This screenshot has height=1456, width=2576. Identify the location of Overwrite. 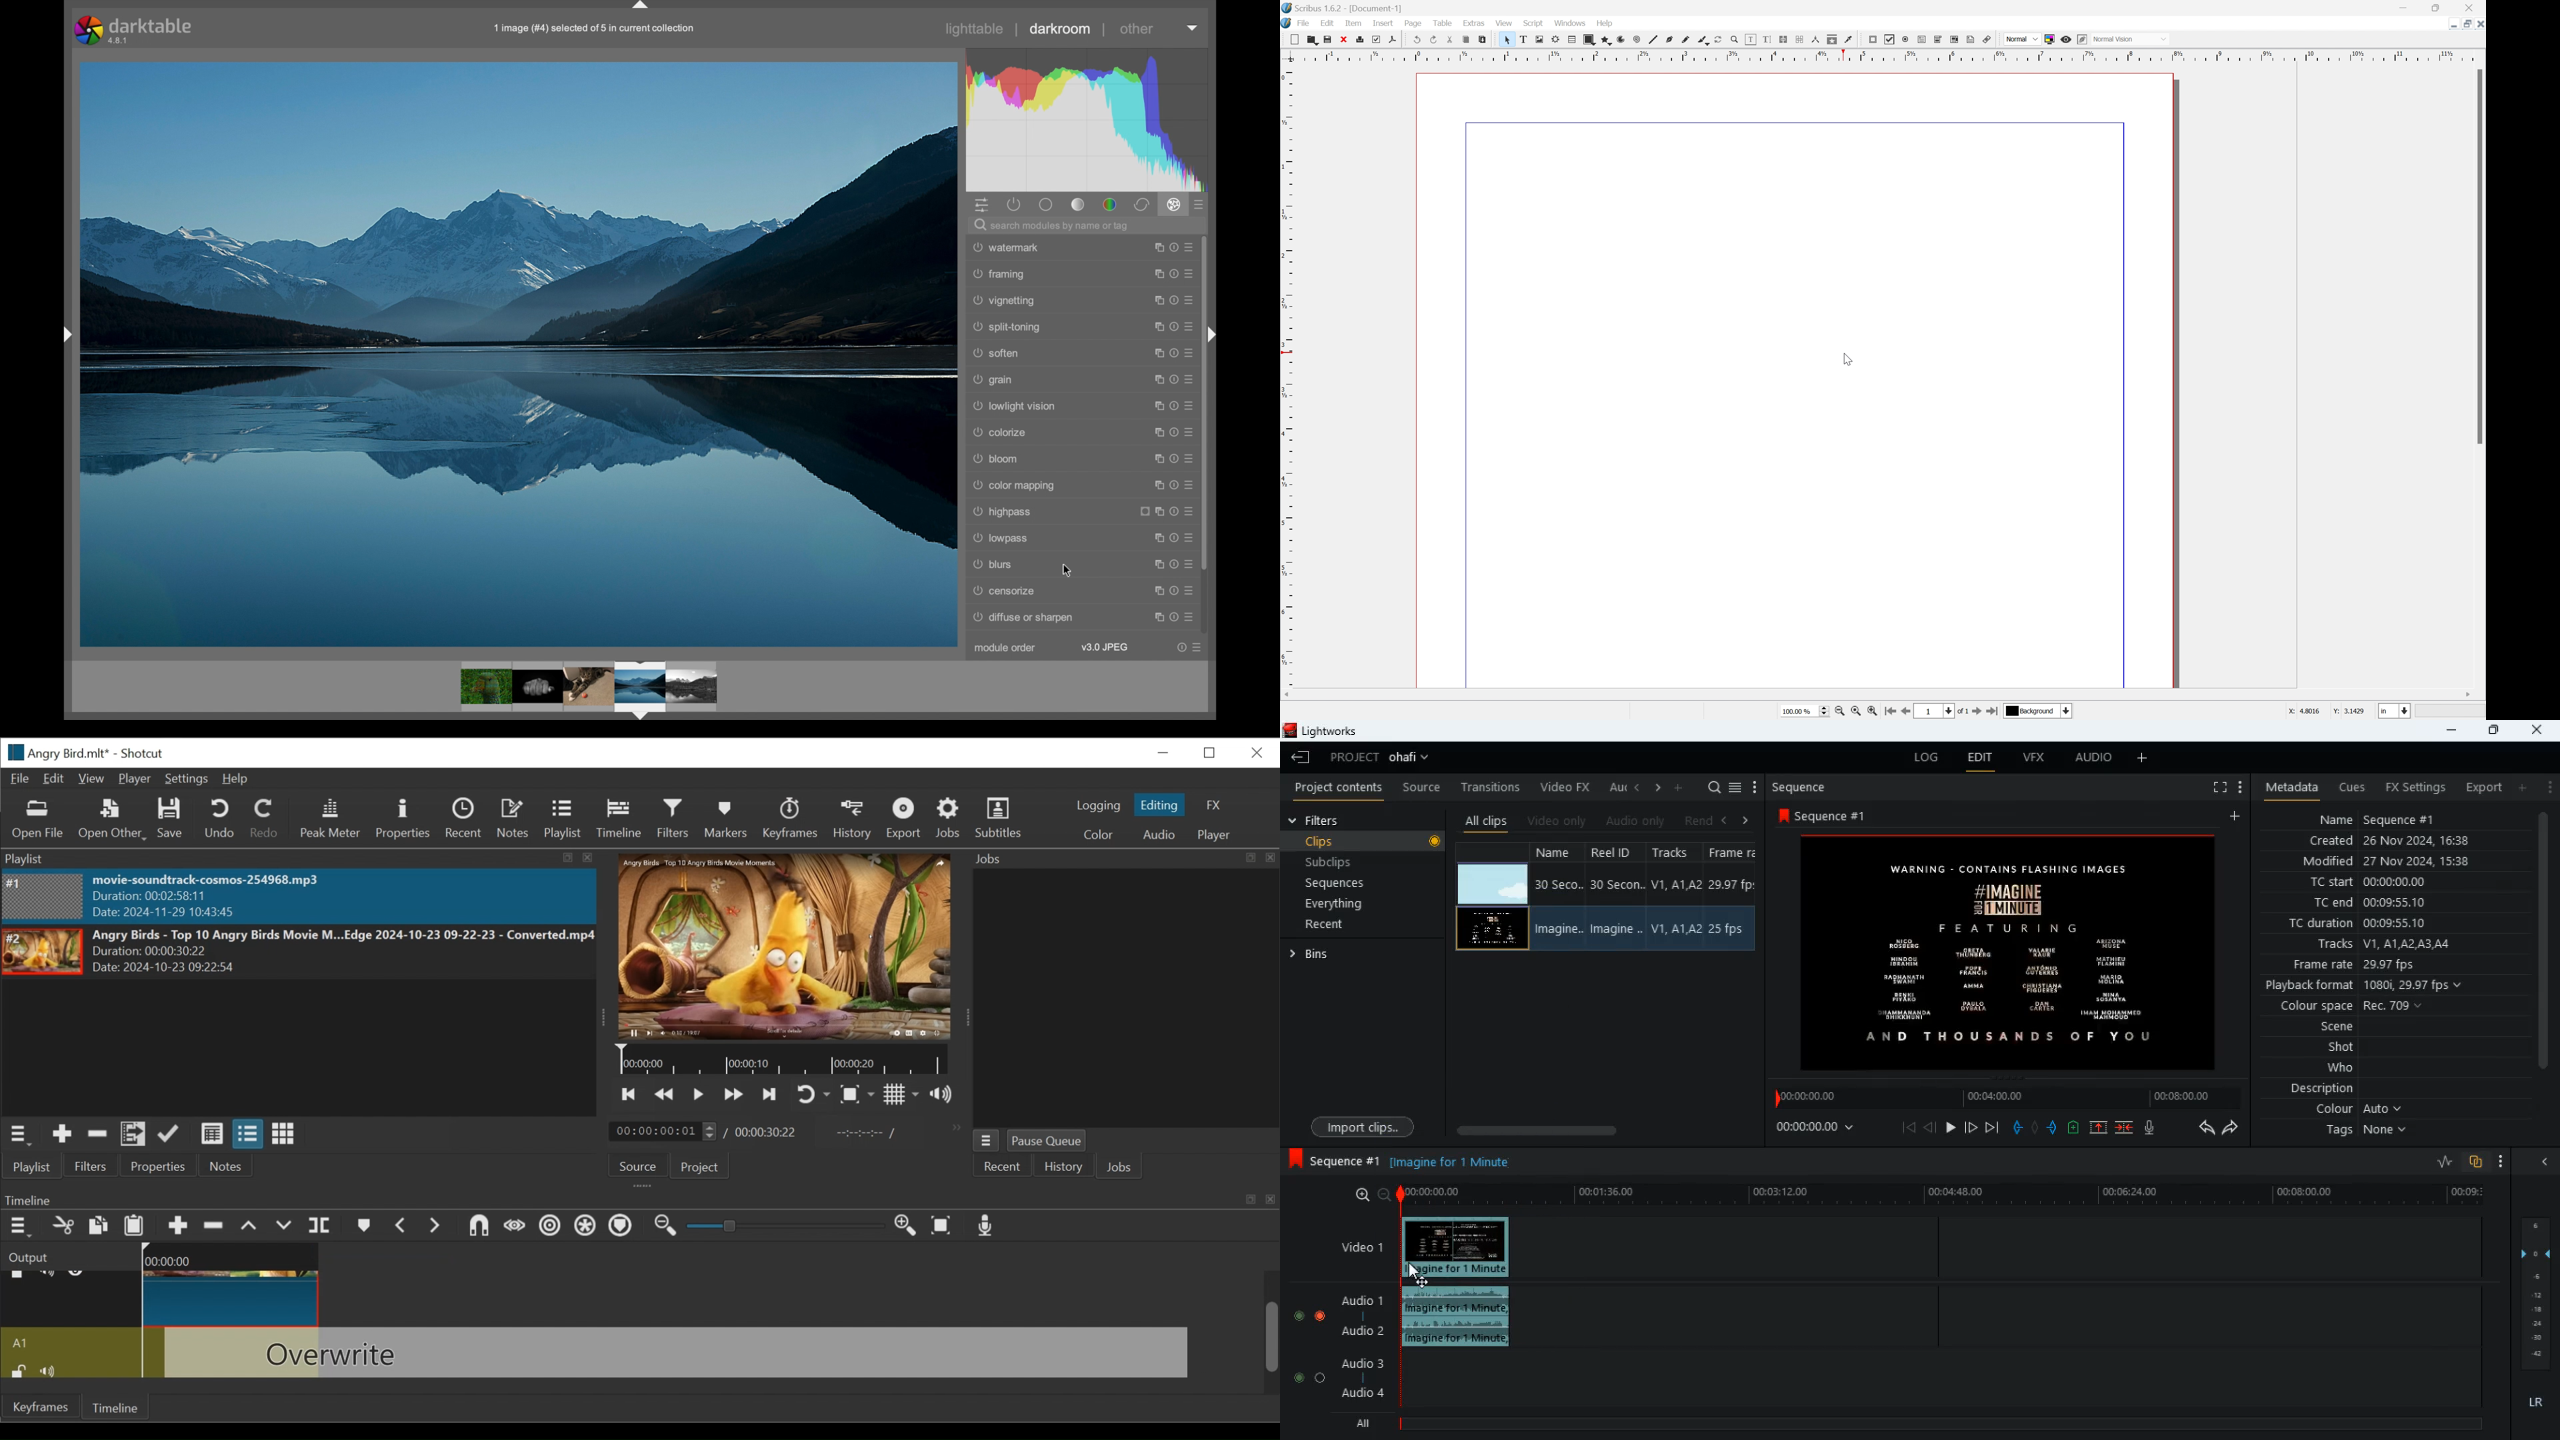
(675, 1354).